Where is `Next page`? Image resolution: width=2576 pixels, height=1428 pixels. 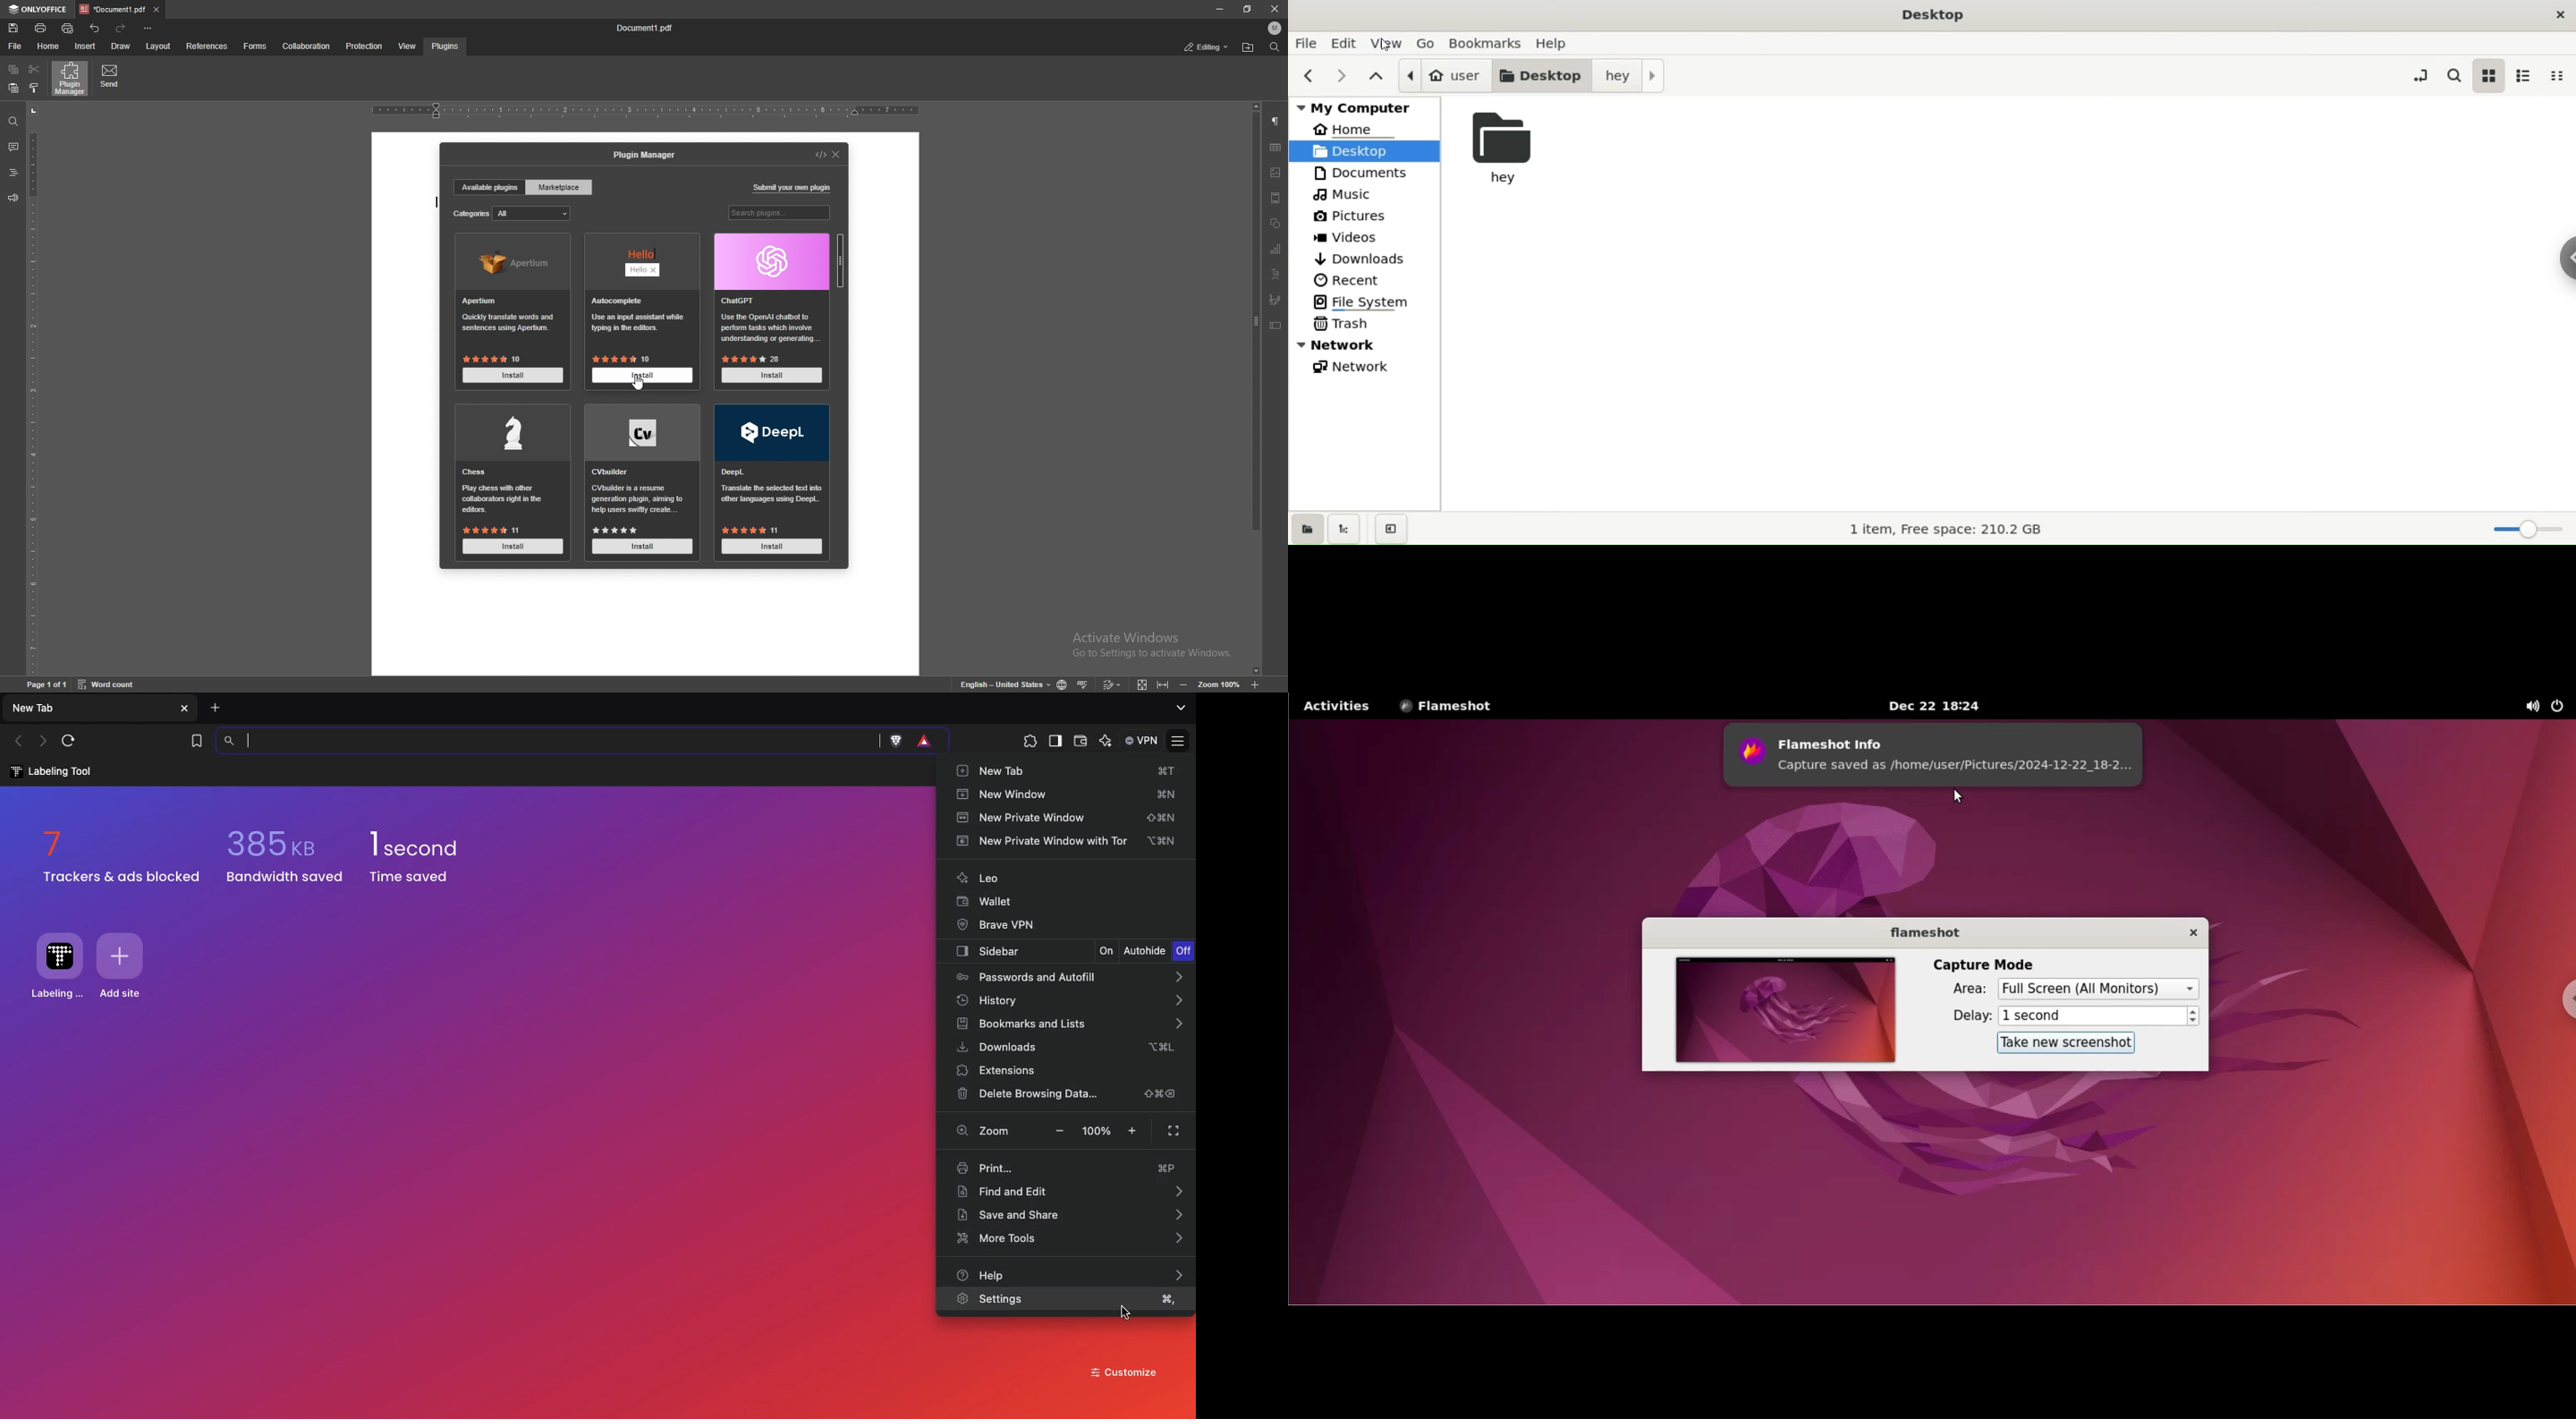 Next page is located at coordinates (42, 742).